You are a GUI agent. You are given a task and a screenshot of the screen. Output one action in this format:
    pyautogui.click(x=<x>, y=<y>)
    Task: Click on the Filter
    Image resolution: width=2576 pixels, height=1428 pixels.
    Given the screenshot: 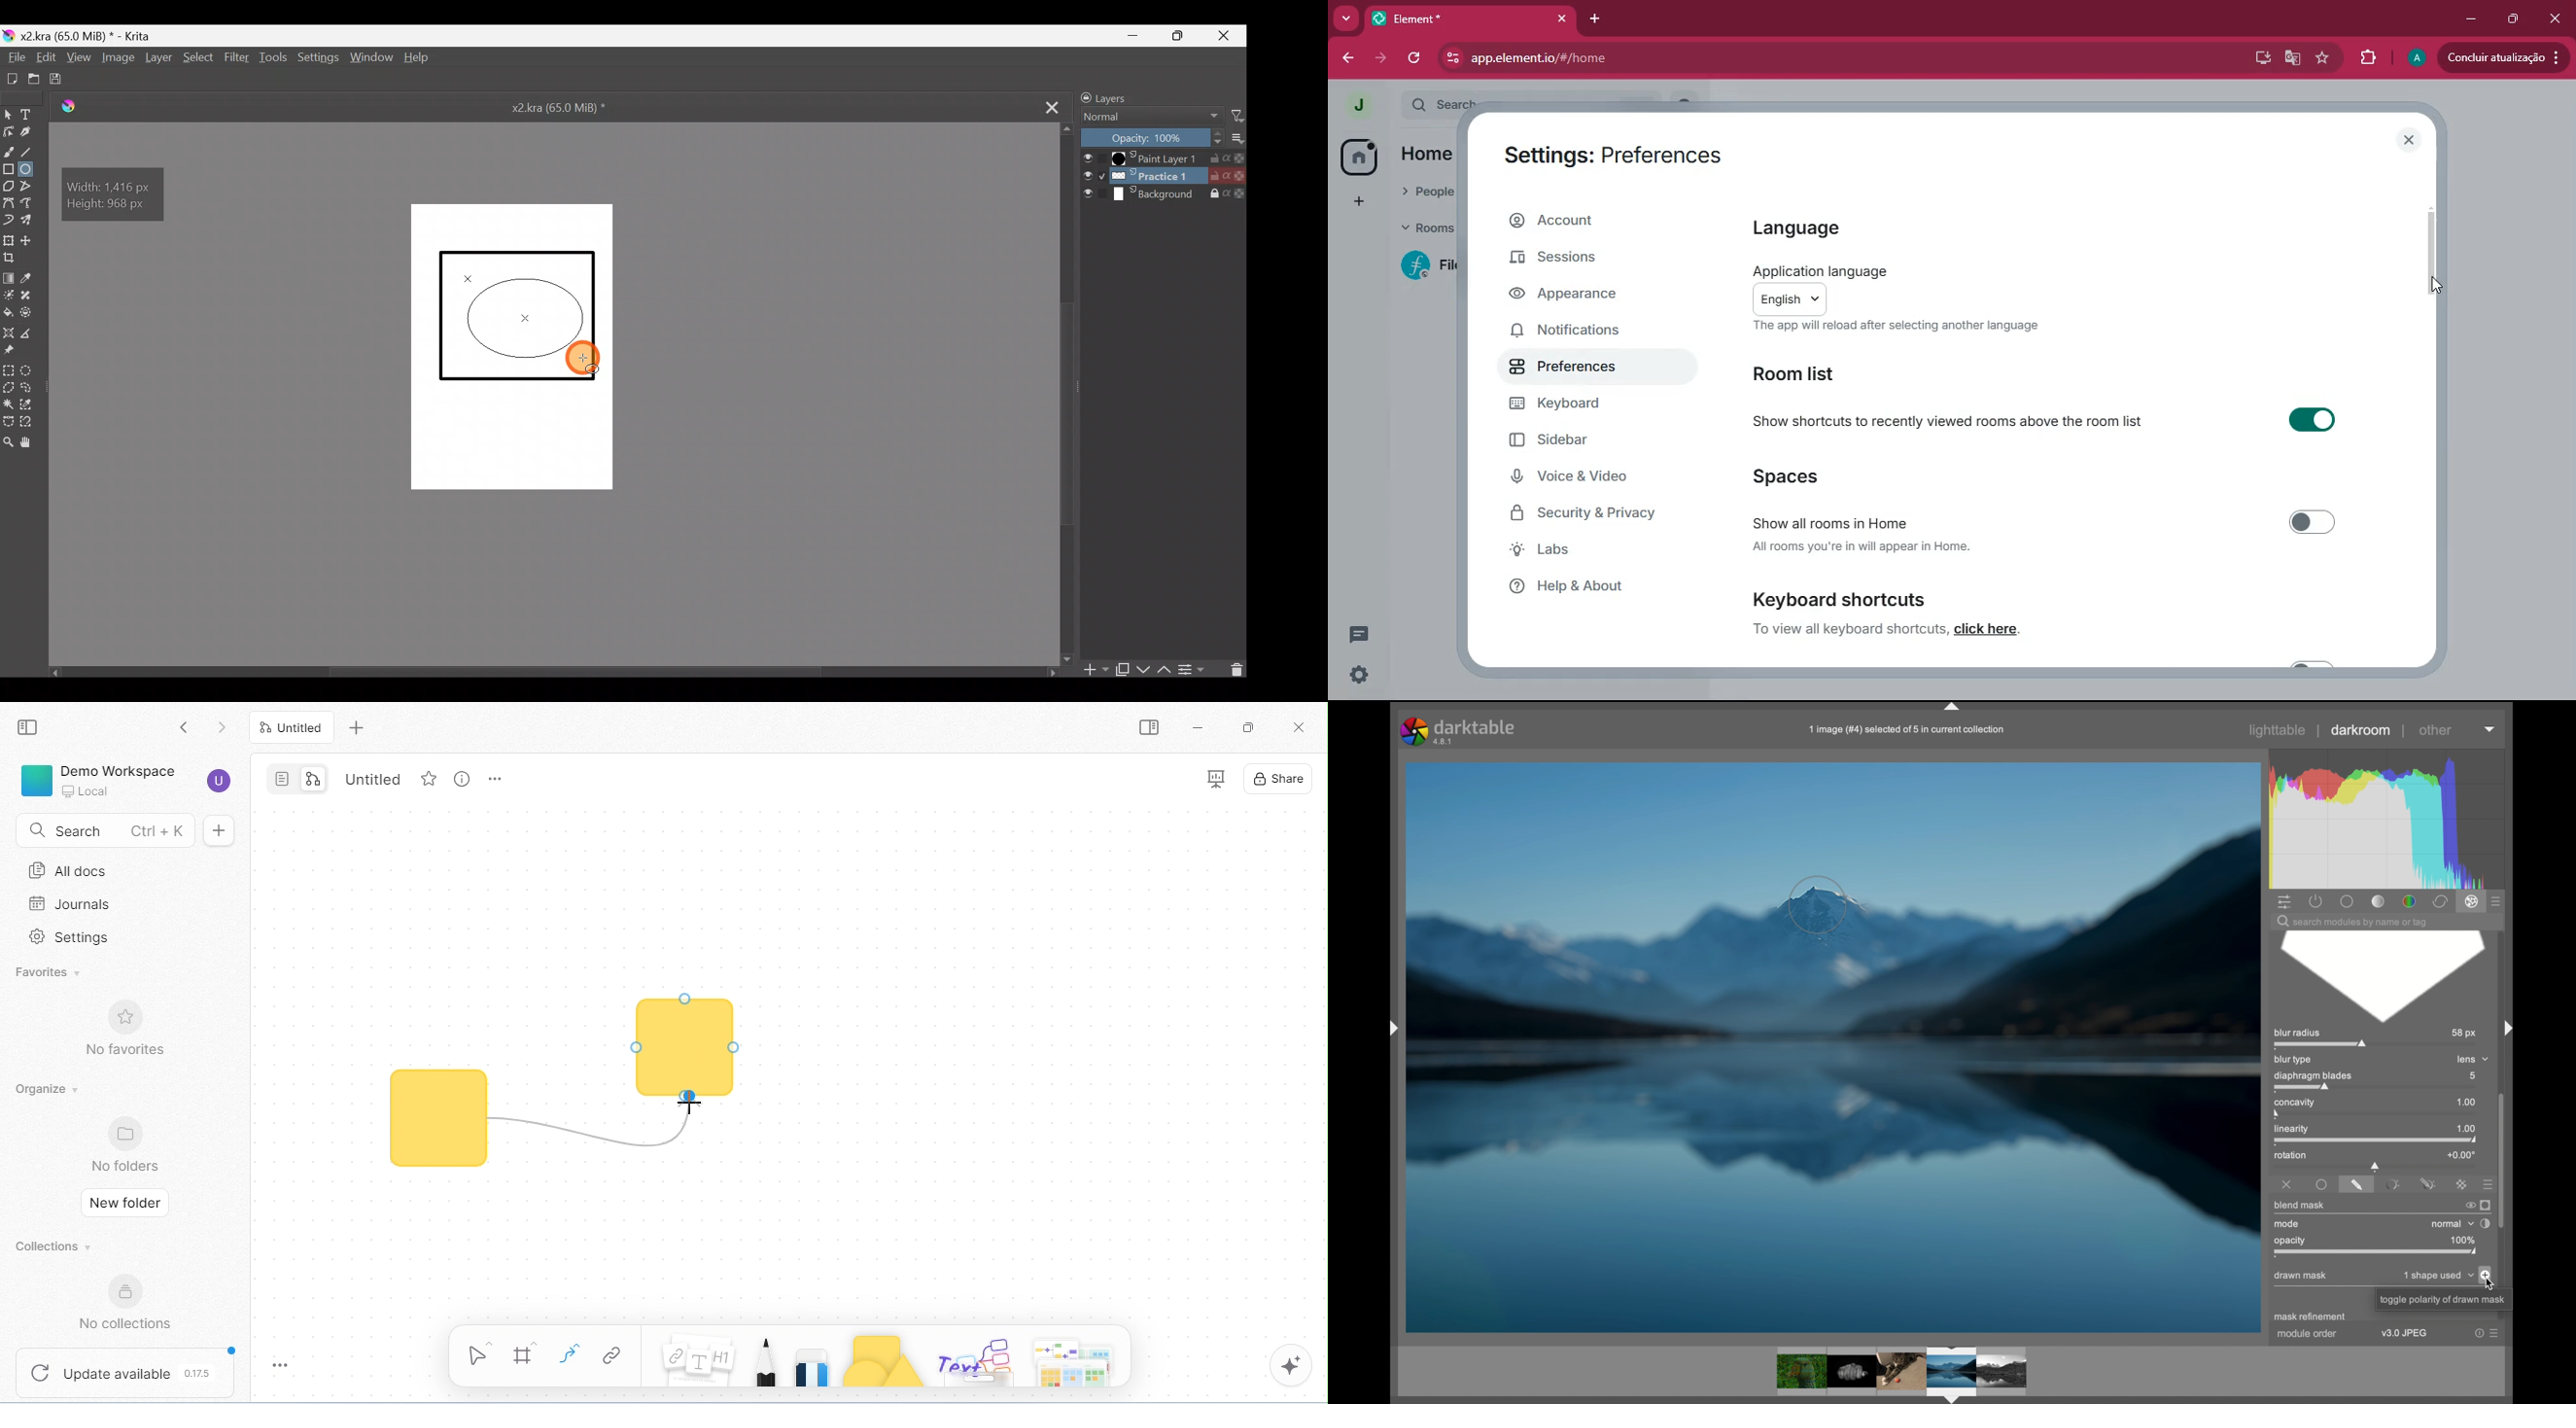 What is the action you would take?
    pyautogui.click(x=235, y=57)
    